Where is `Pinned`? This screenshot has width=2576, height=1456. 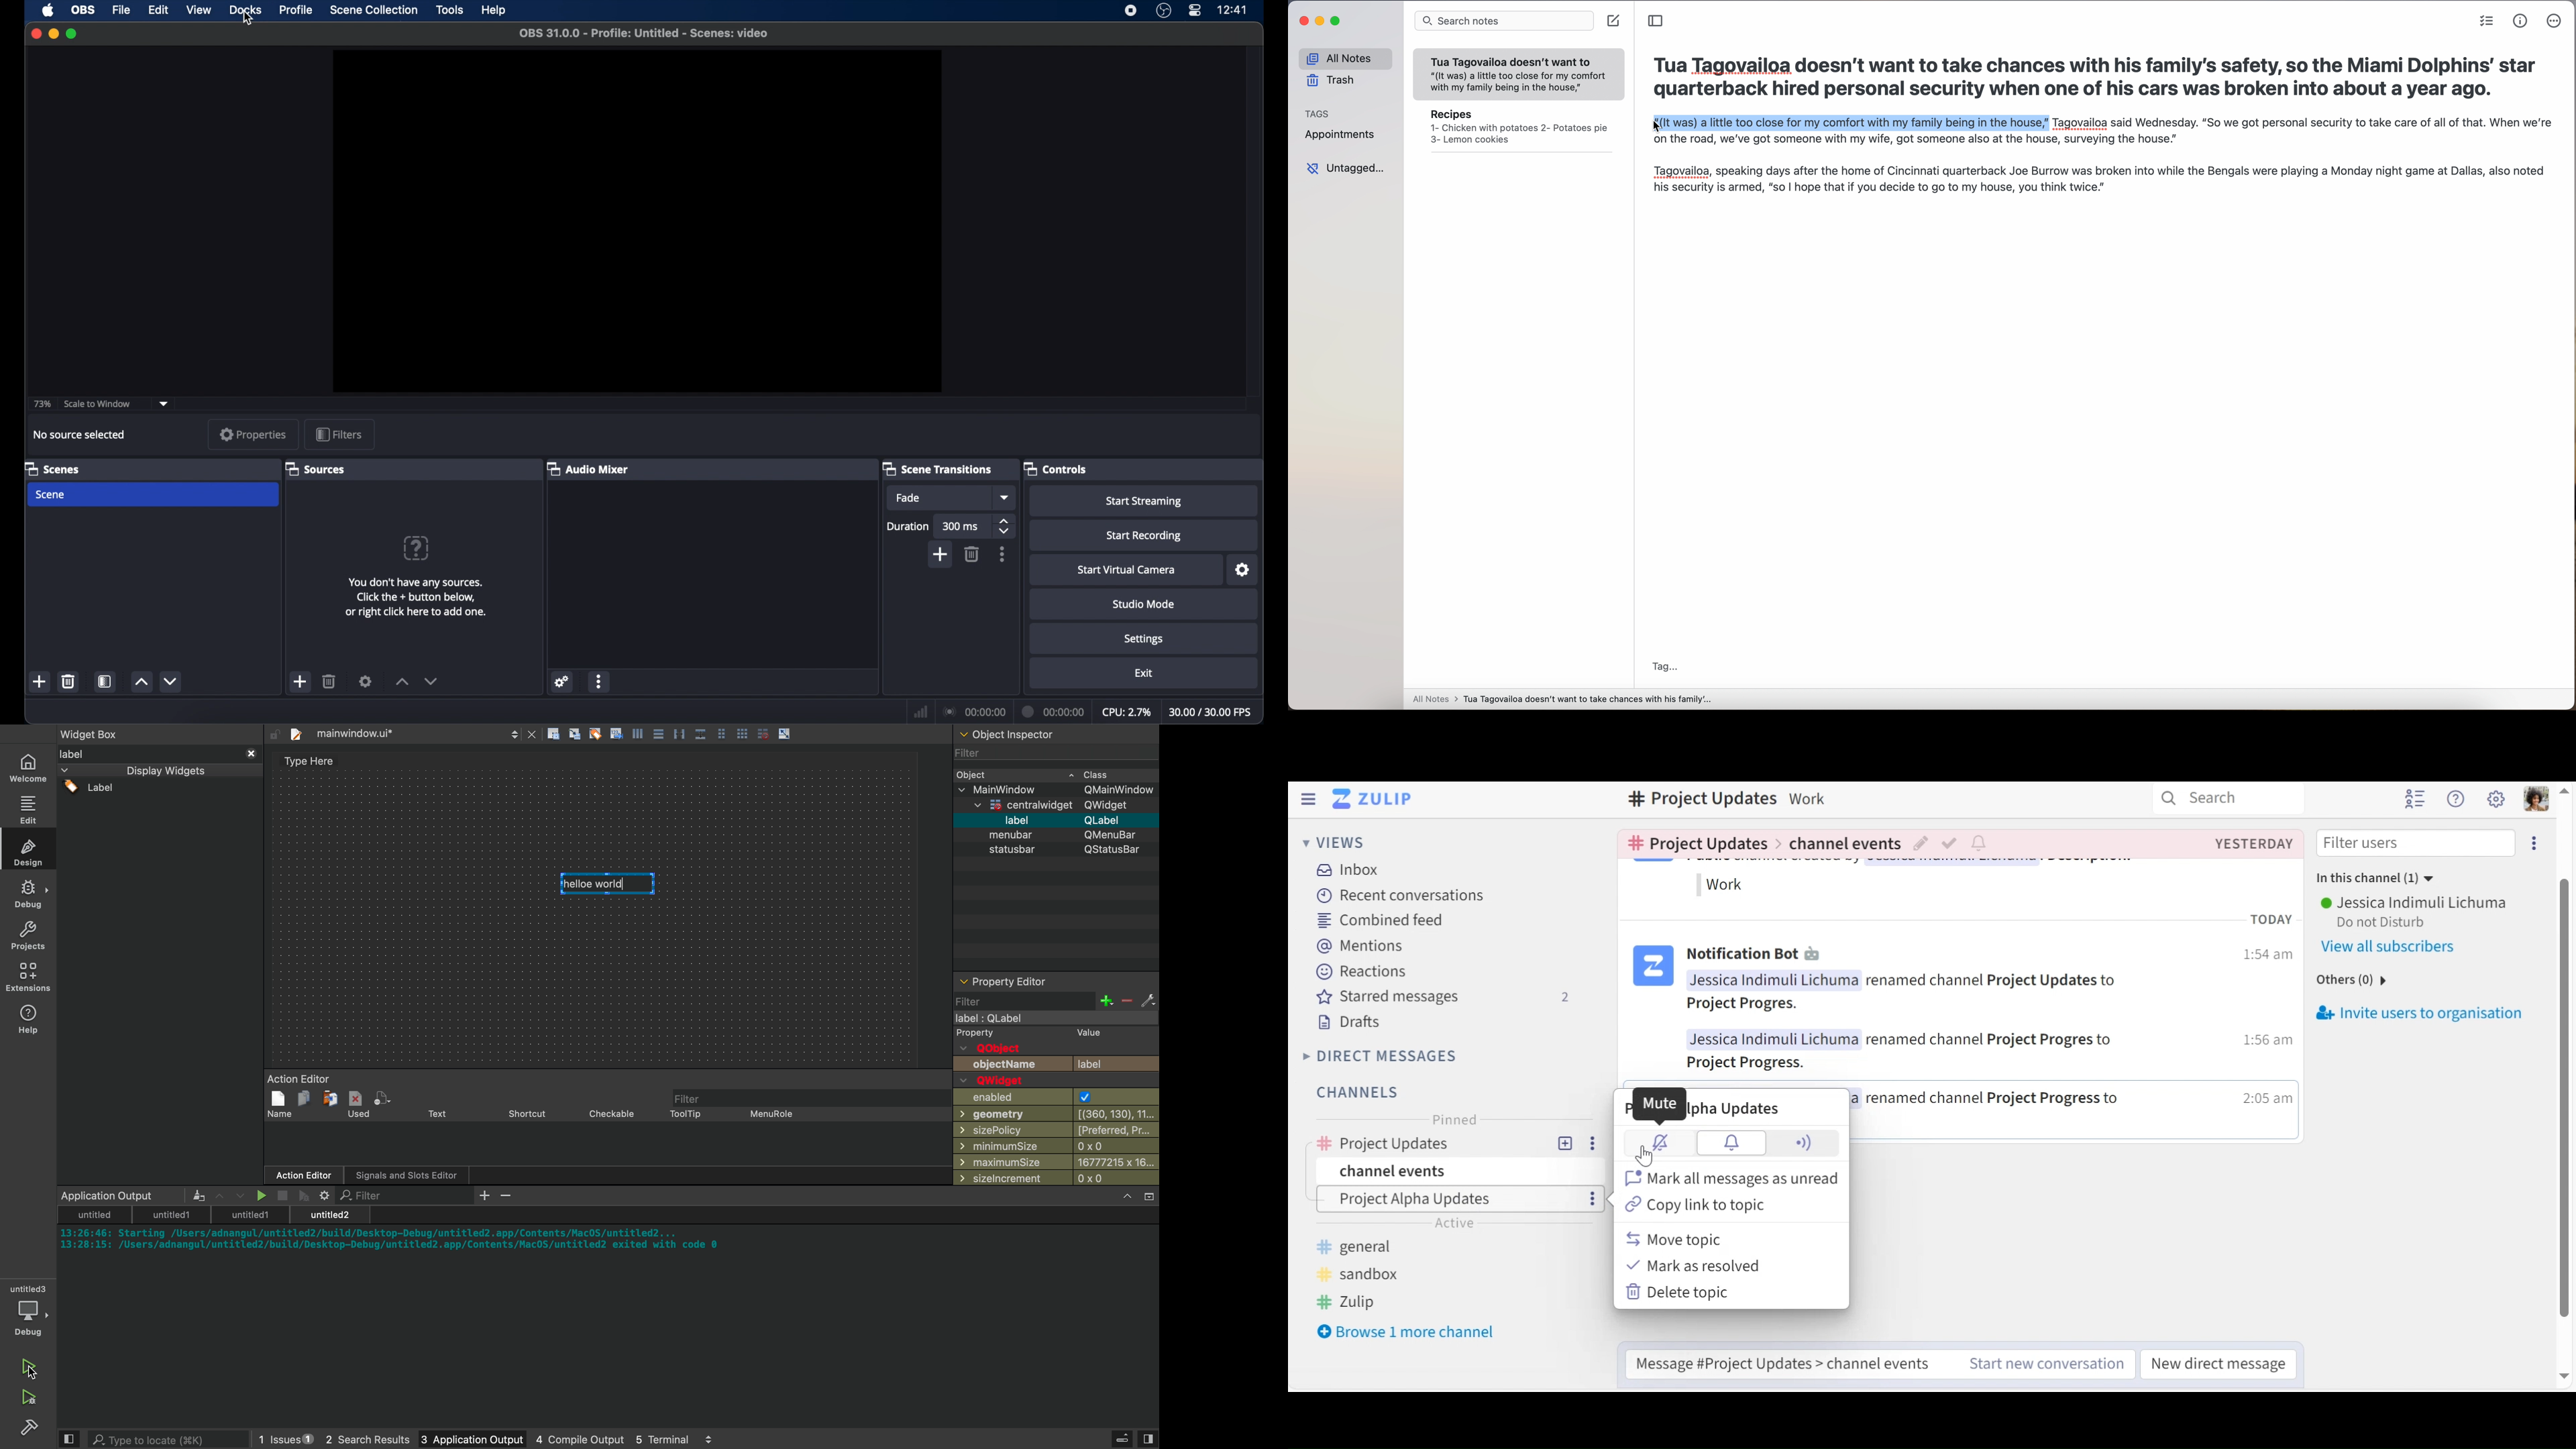 Pinned is located at coordinates (1452, 1118).